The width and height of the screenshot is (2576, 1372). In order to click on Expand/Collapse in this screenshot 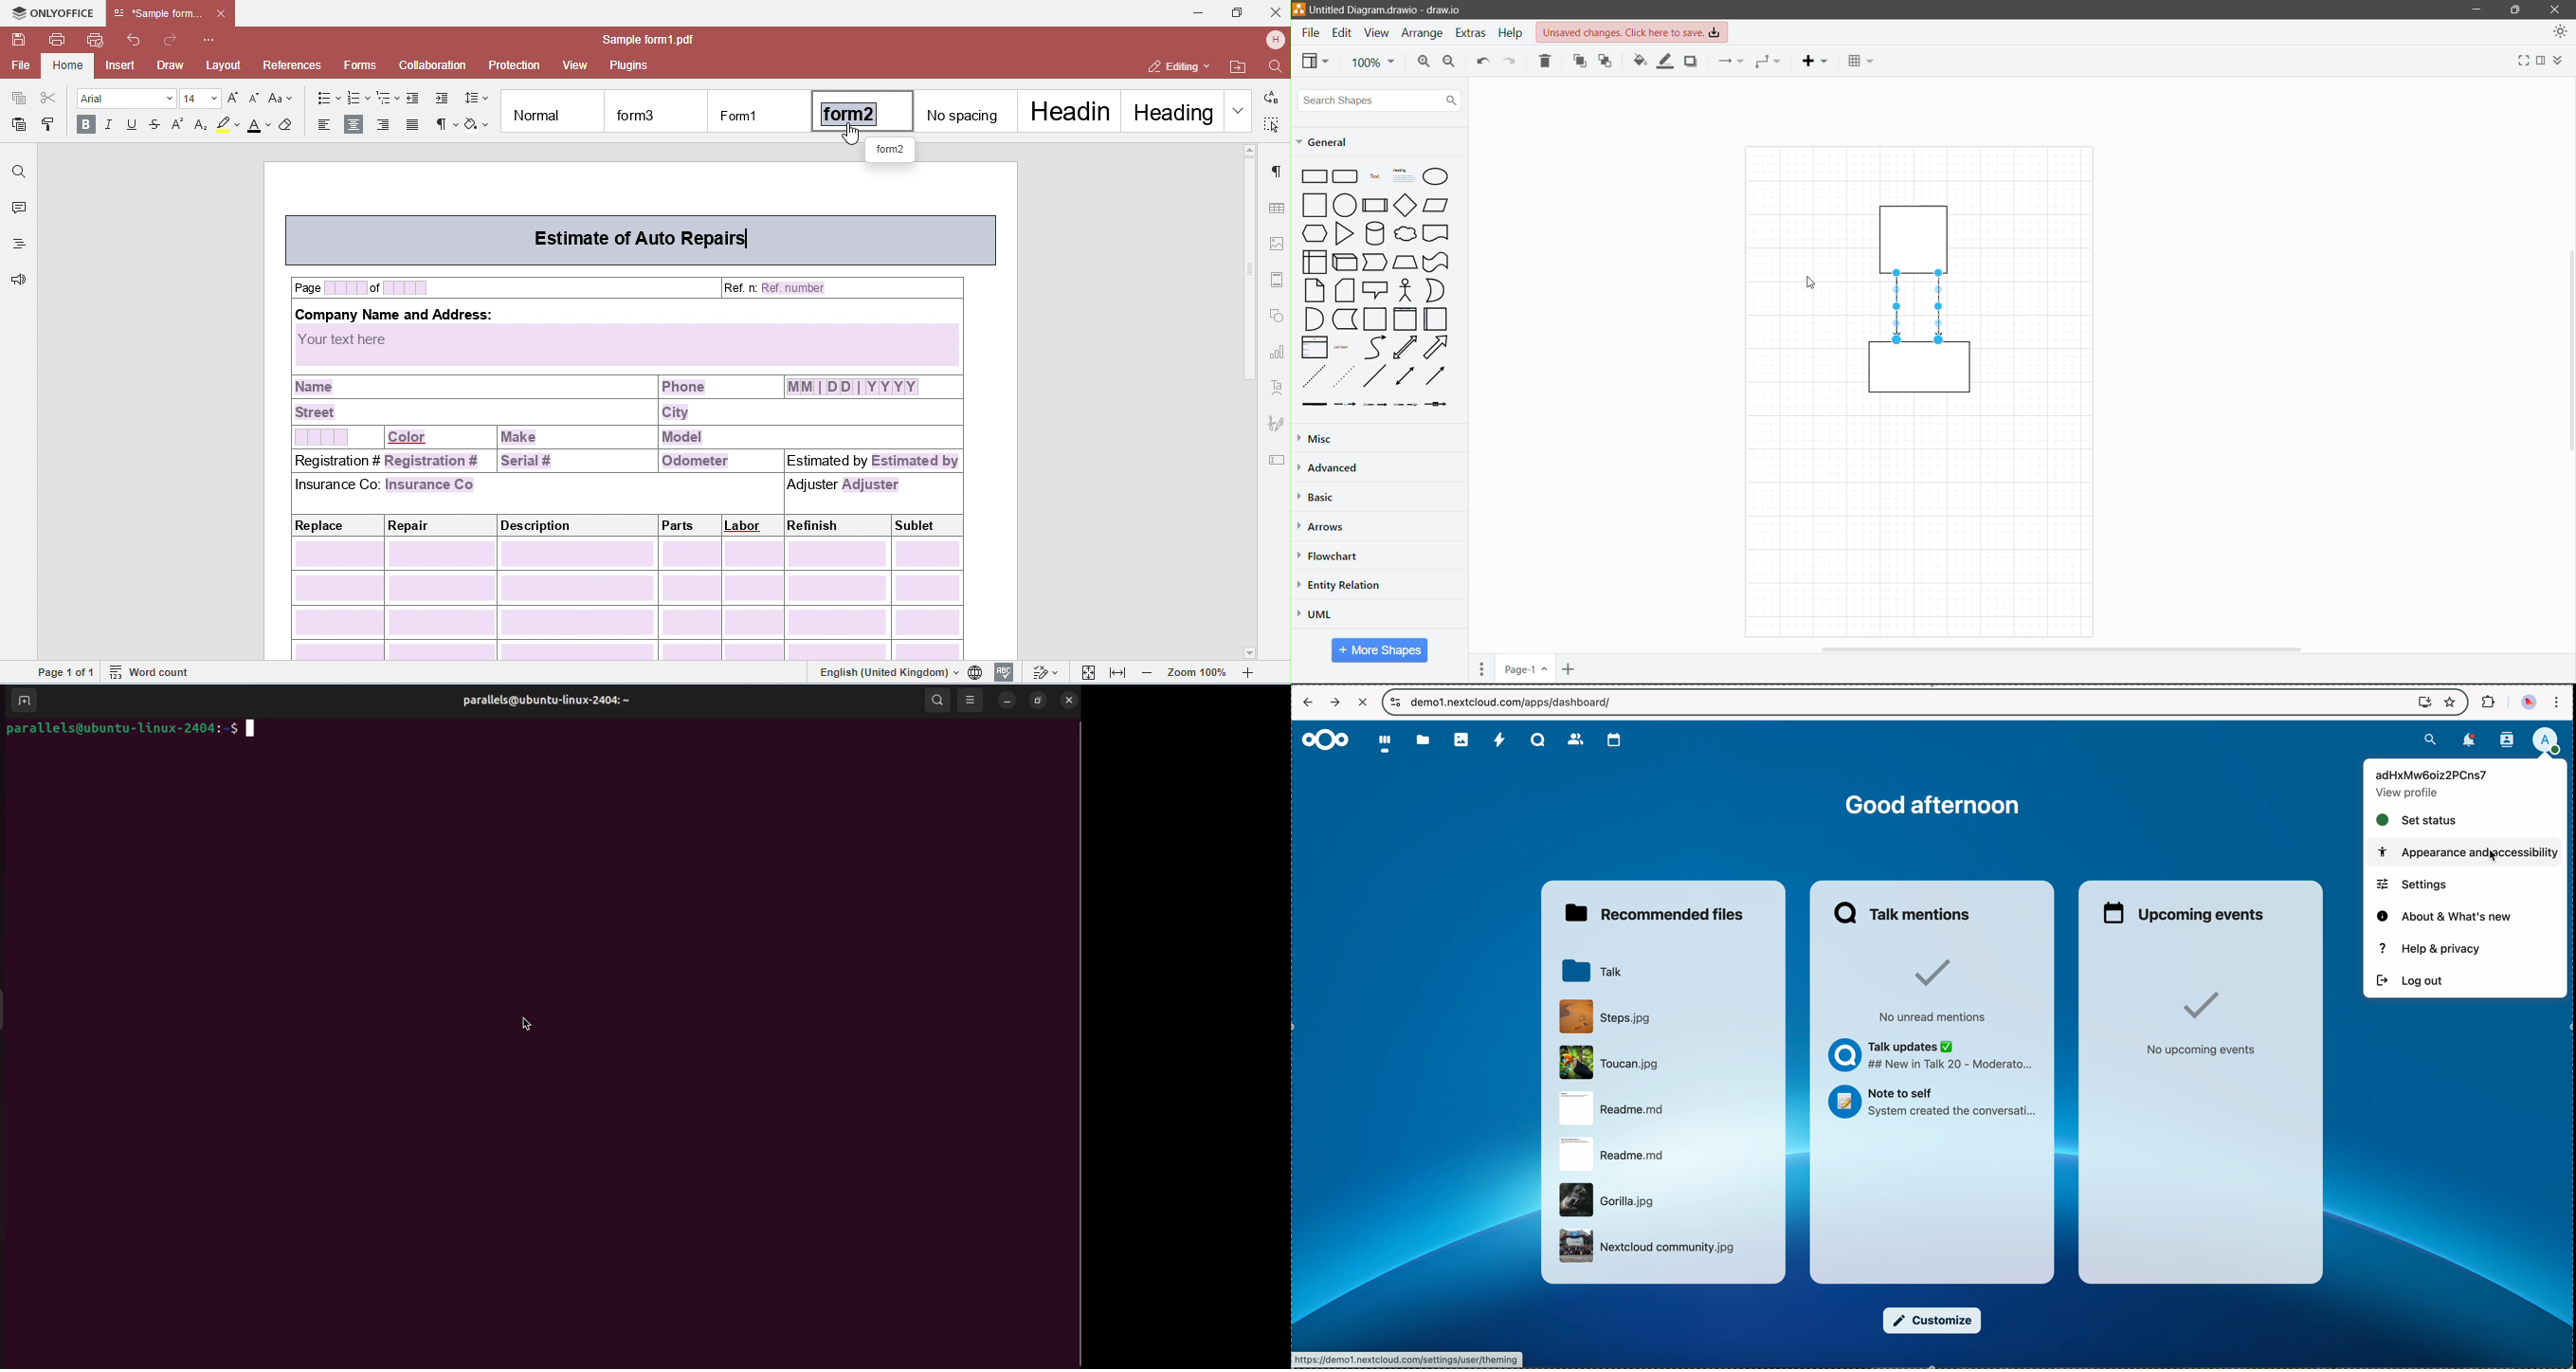, I will do `click(2562, 58)`.